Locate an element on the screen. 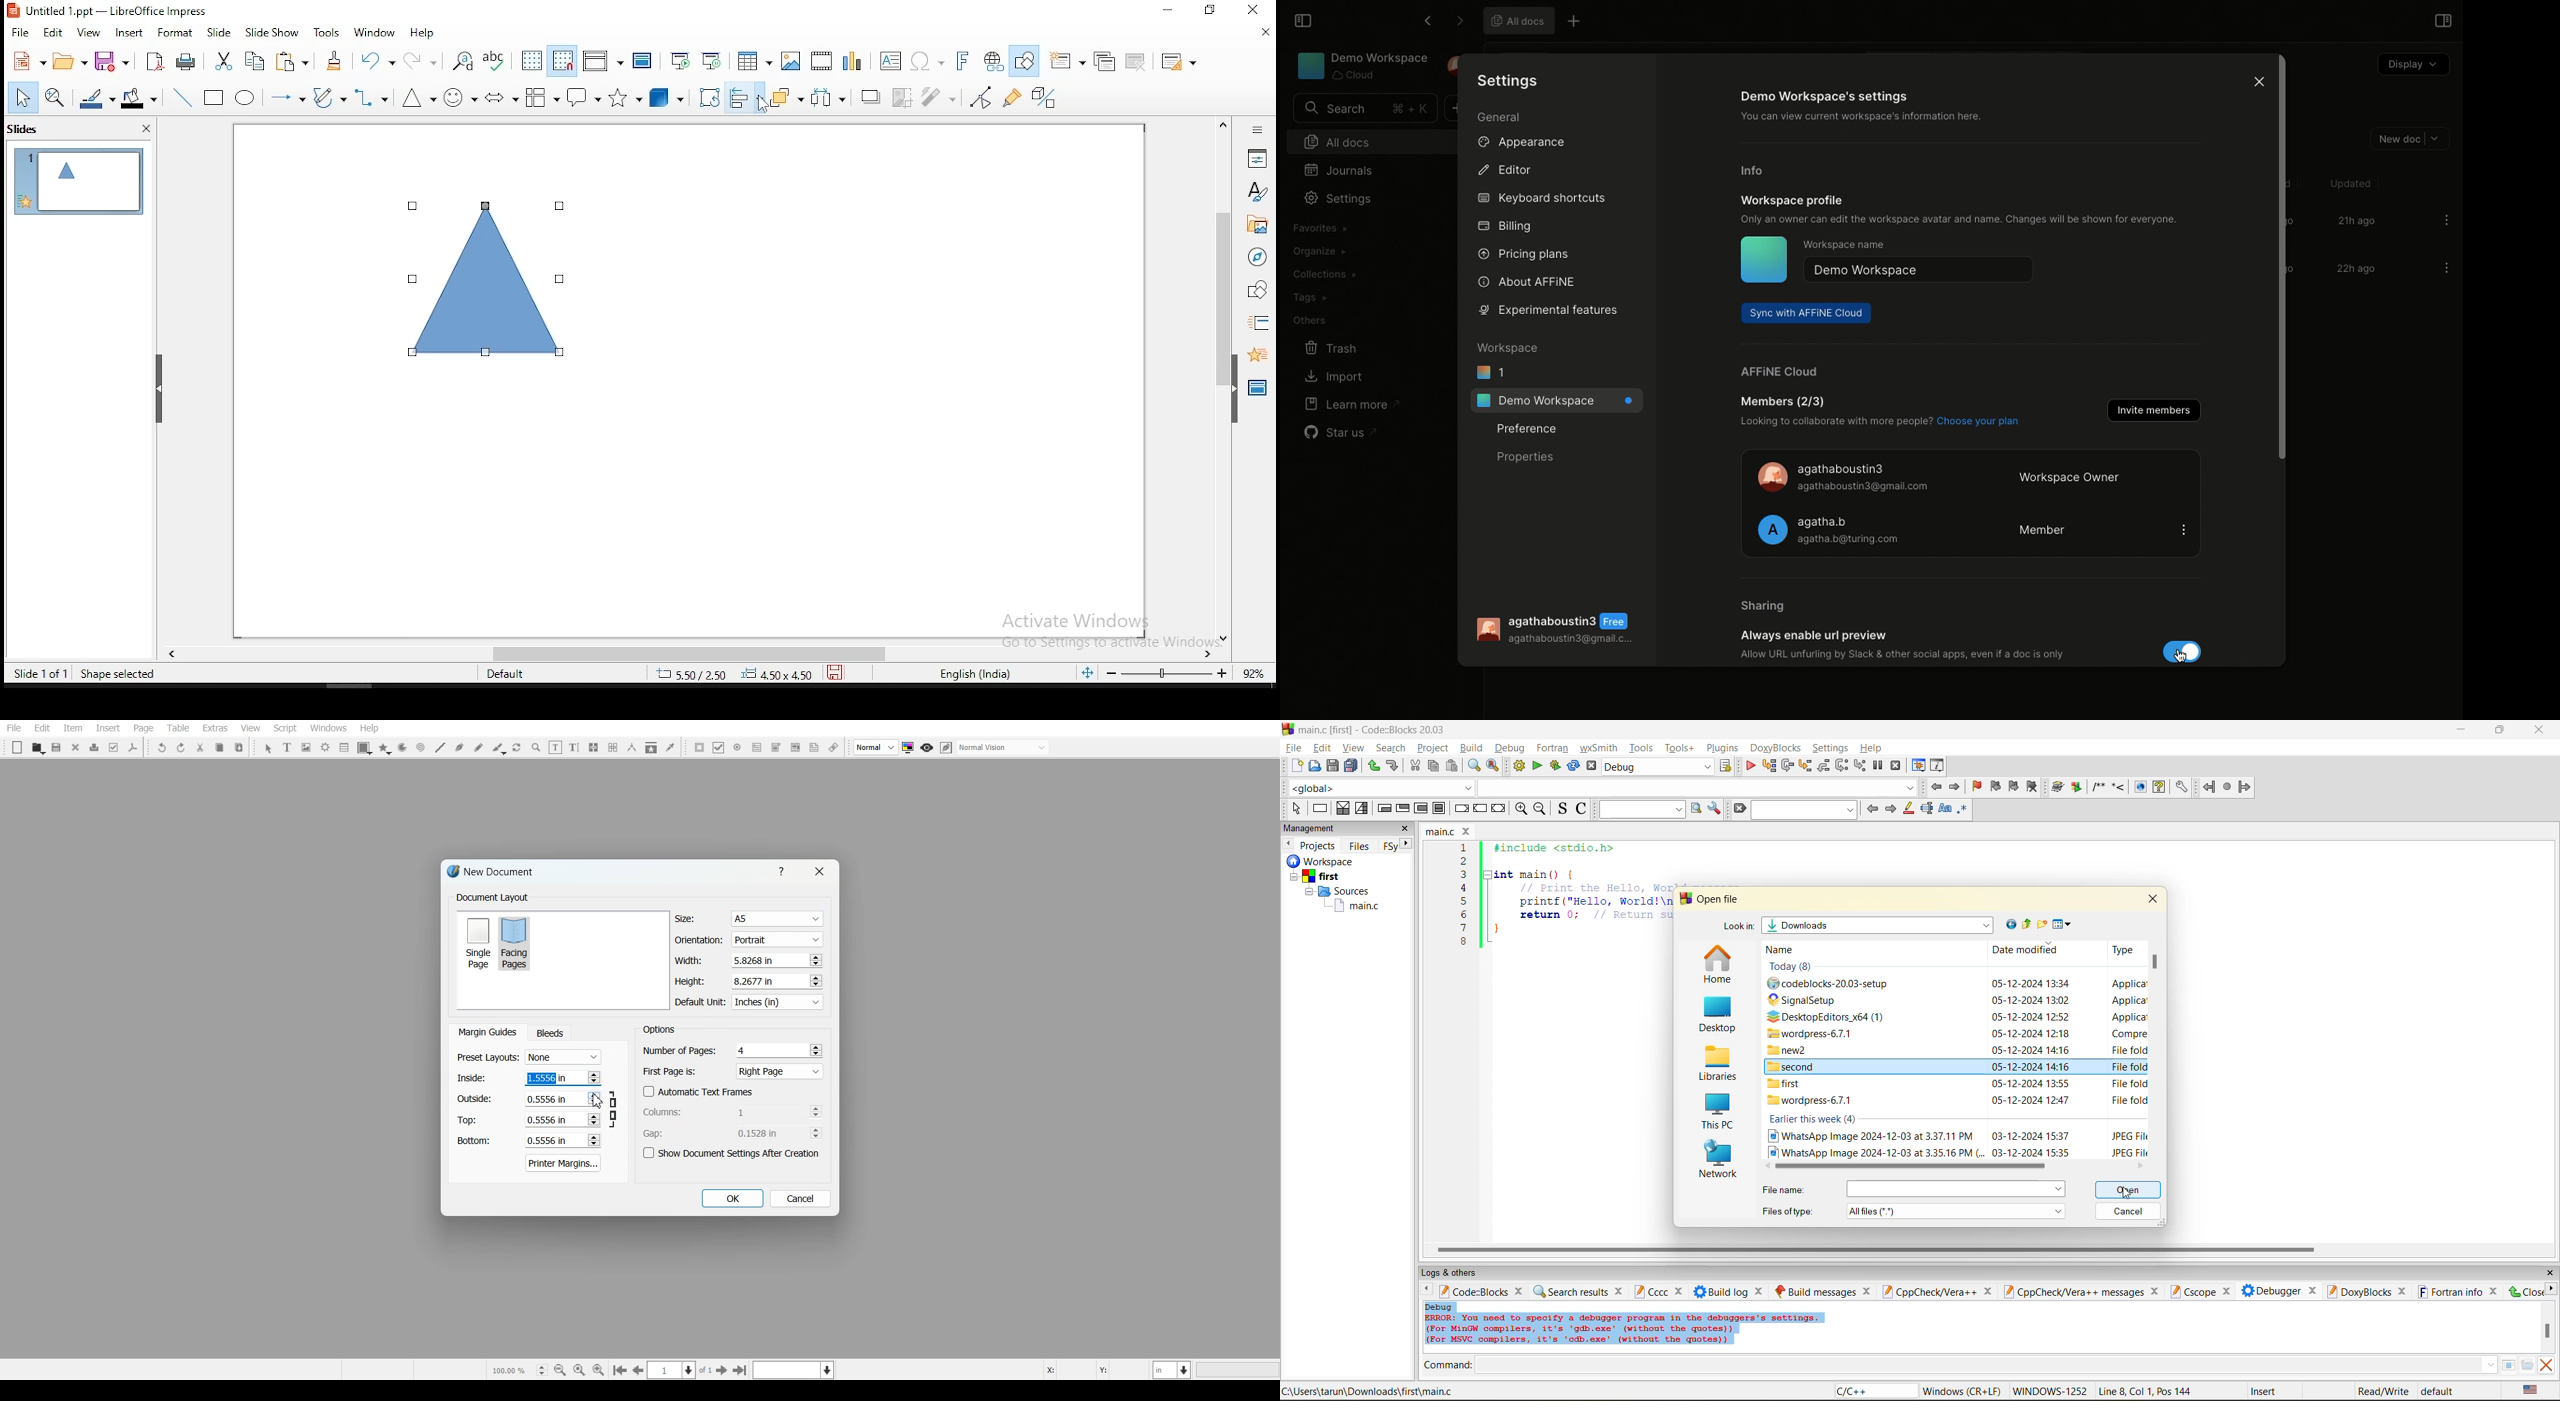  List is located at coordinates (345, 747).